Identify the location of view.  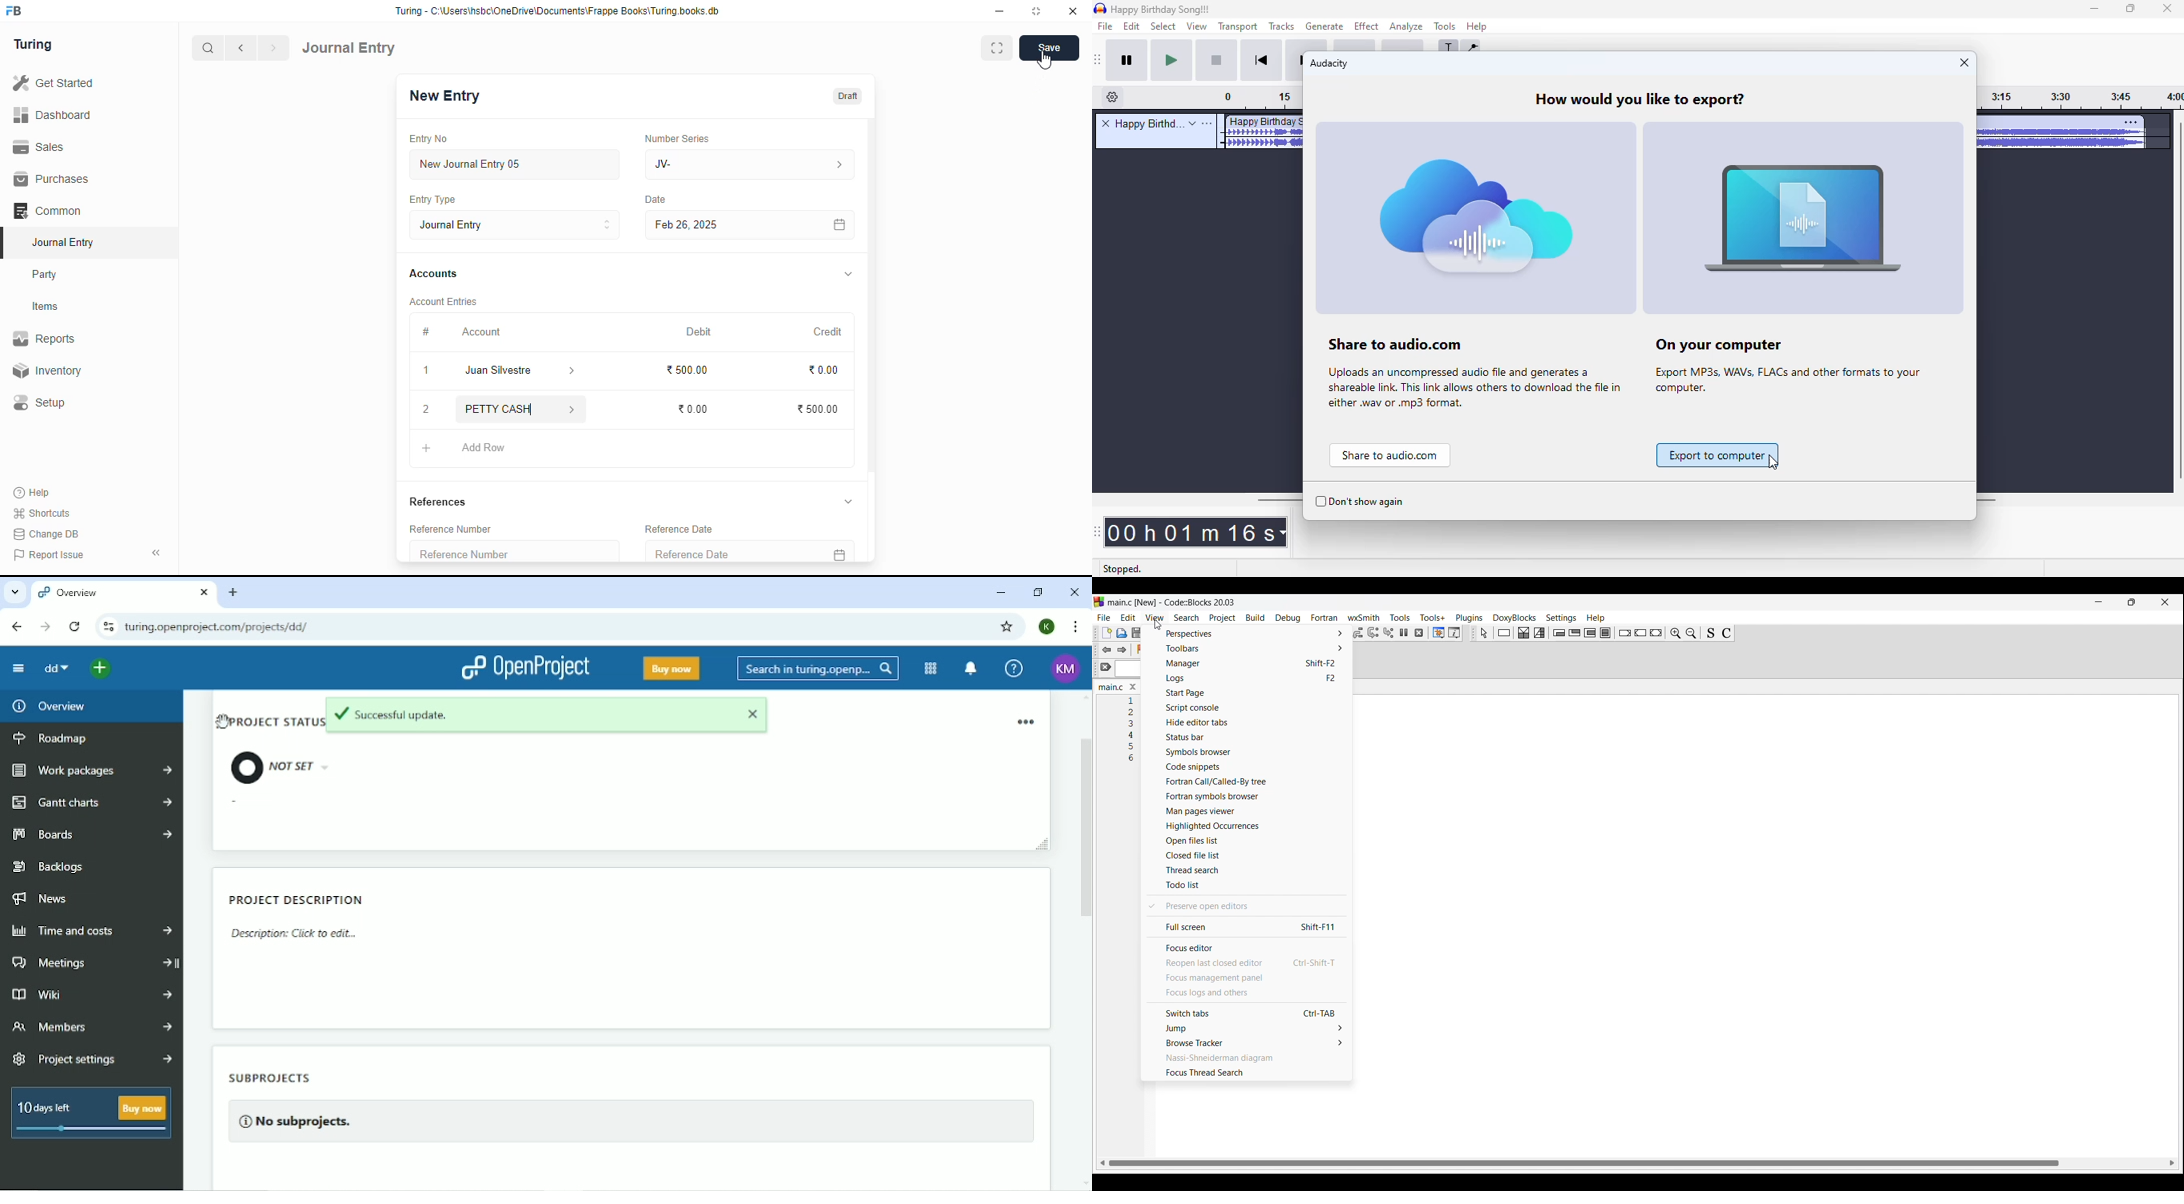
(1195, 26).